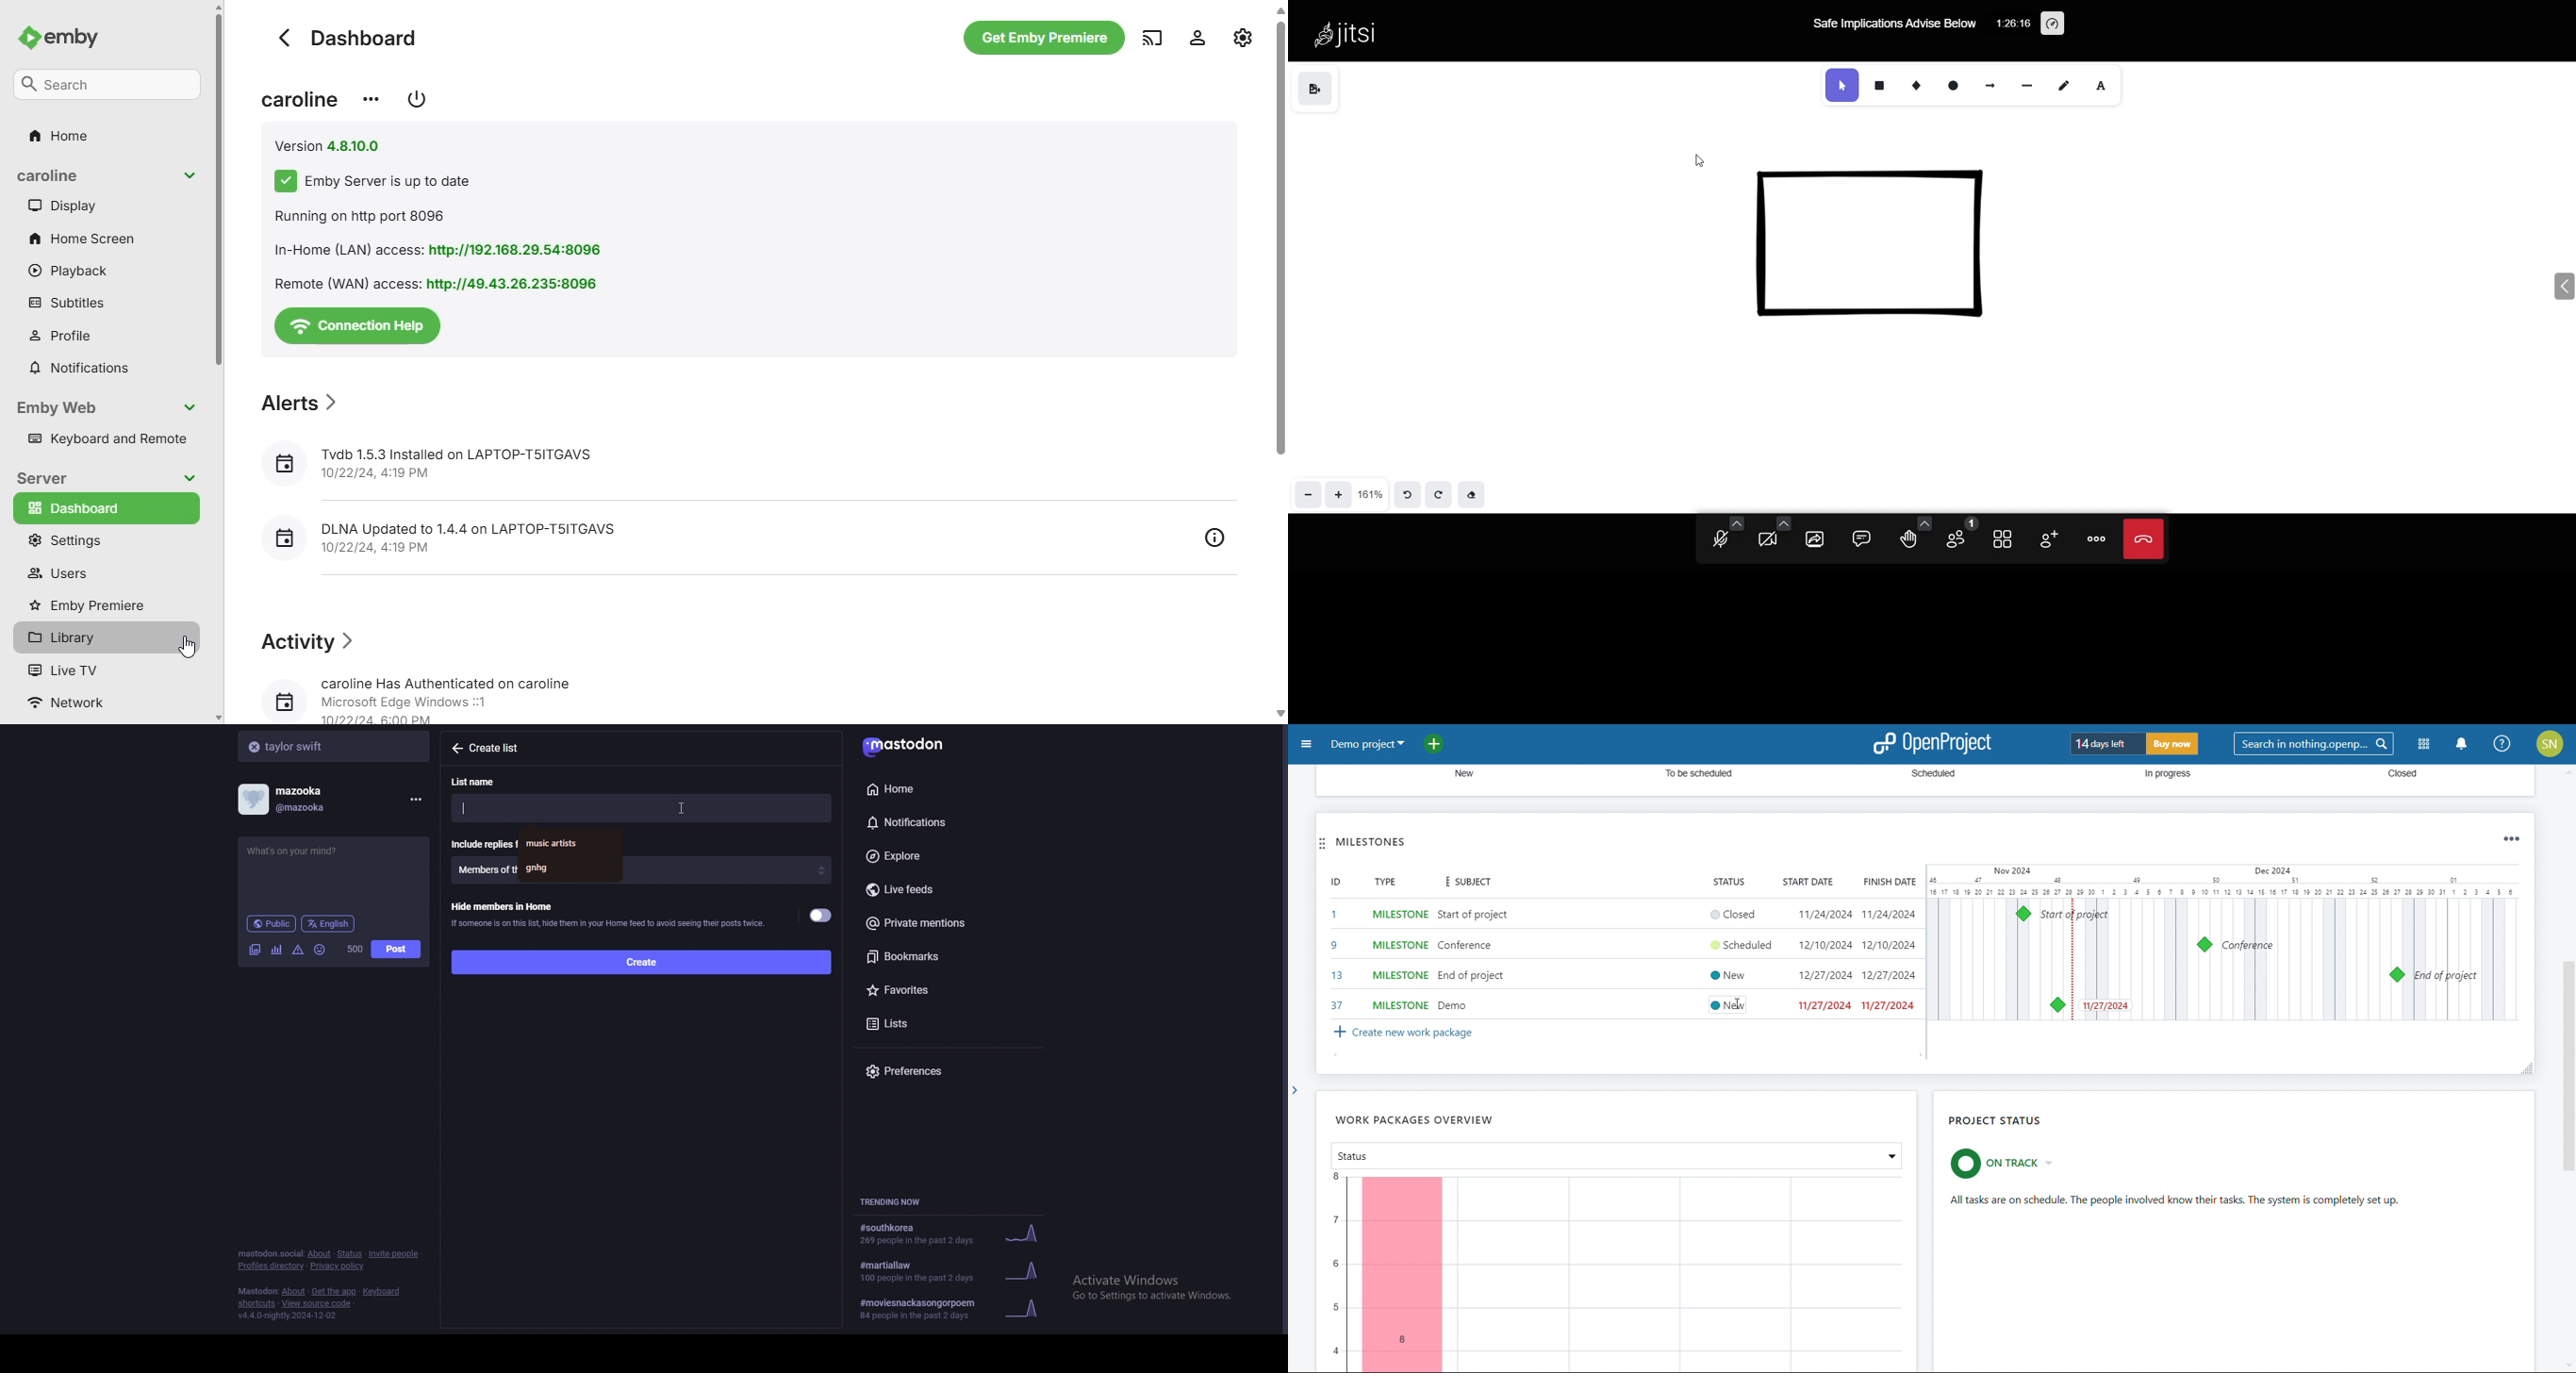 This screenshot has width=2576, height=1400. Describe the element at coordinates (1401, 960) in the screenshot. I see `select tyoe` at that location.